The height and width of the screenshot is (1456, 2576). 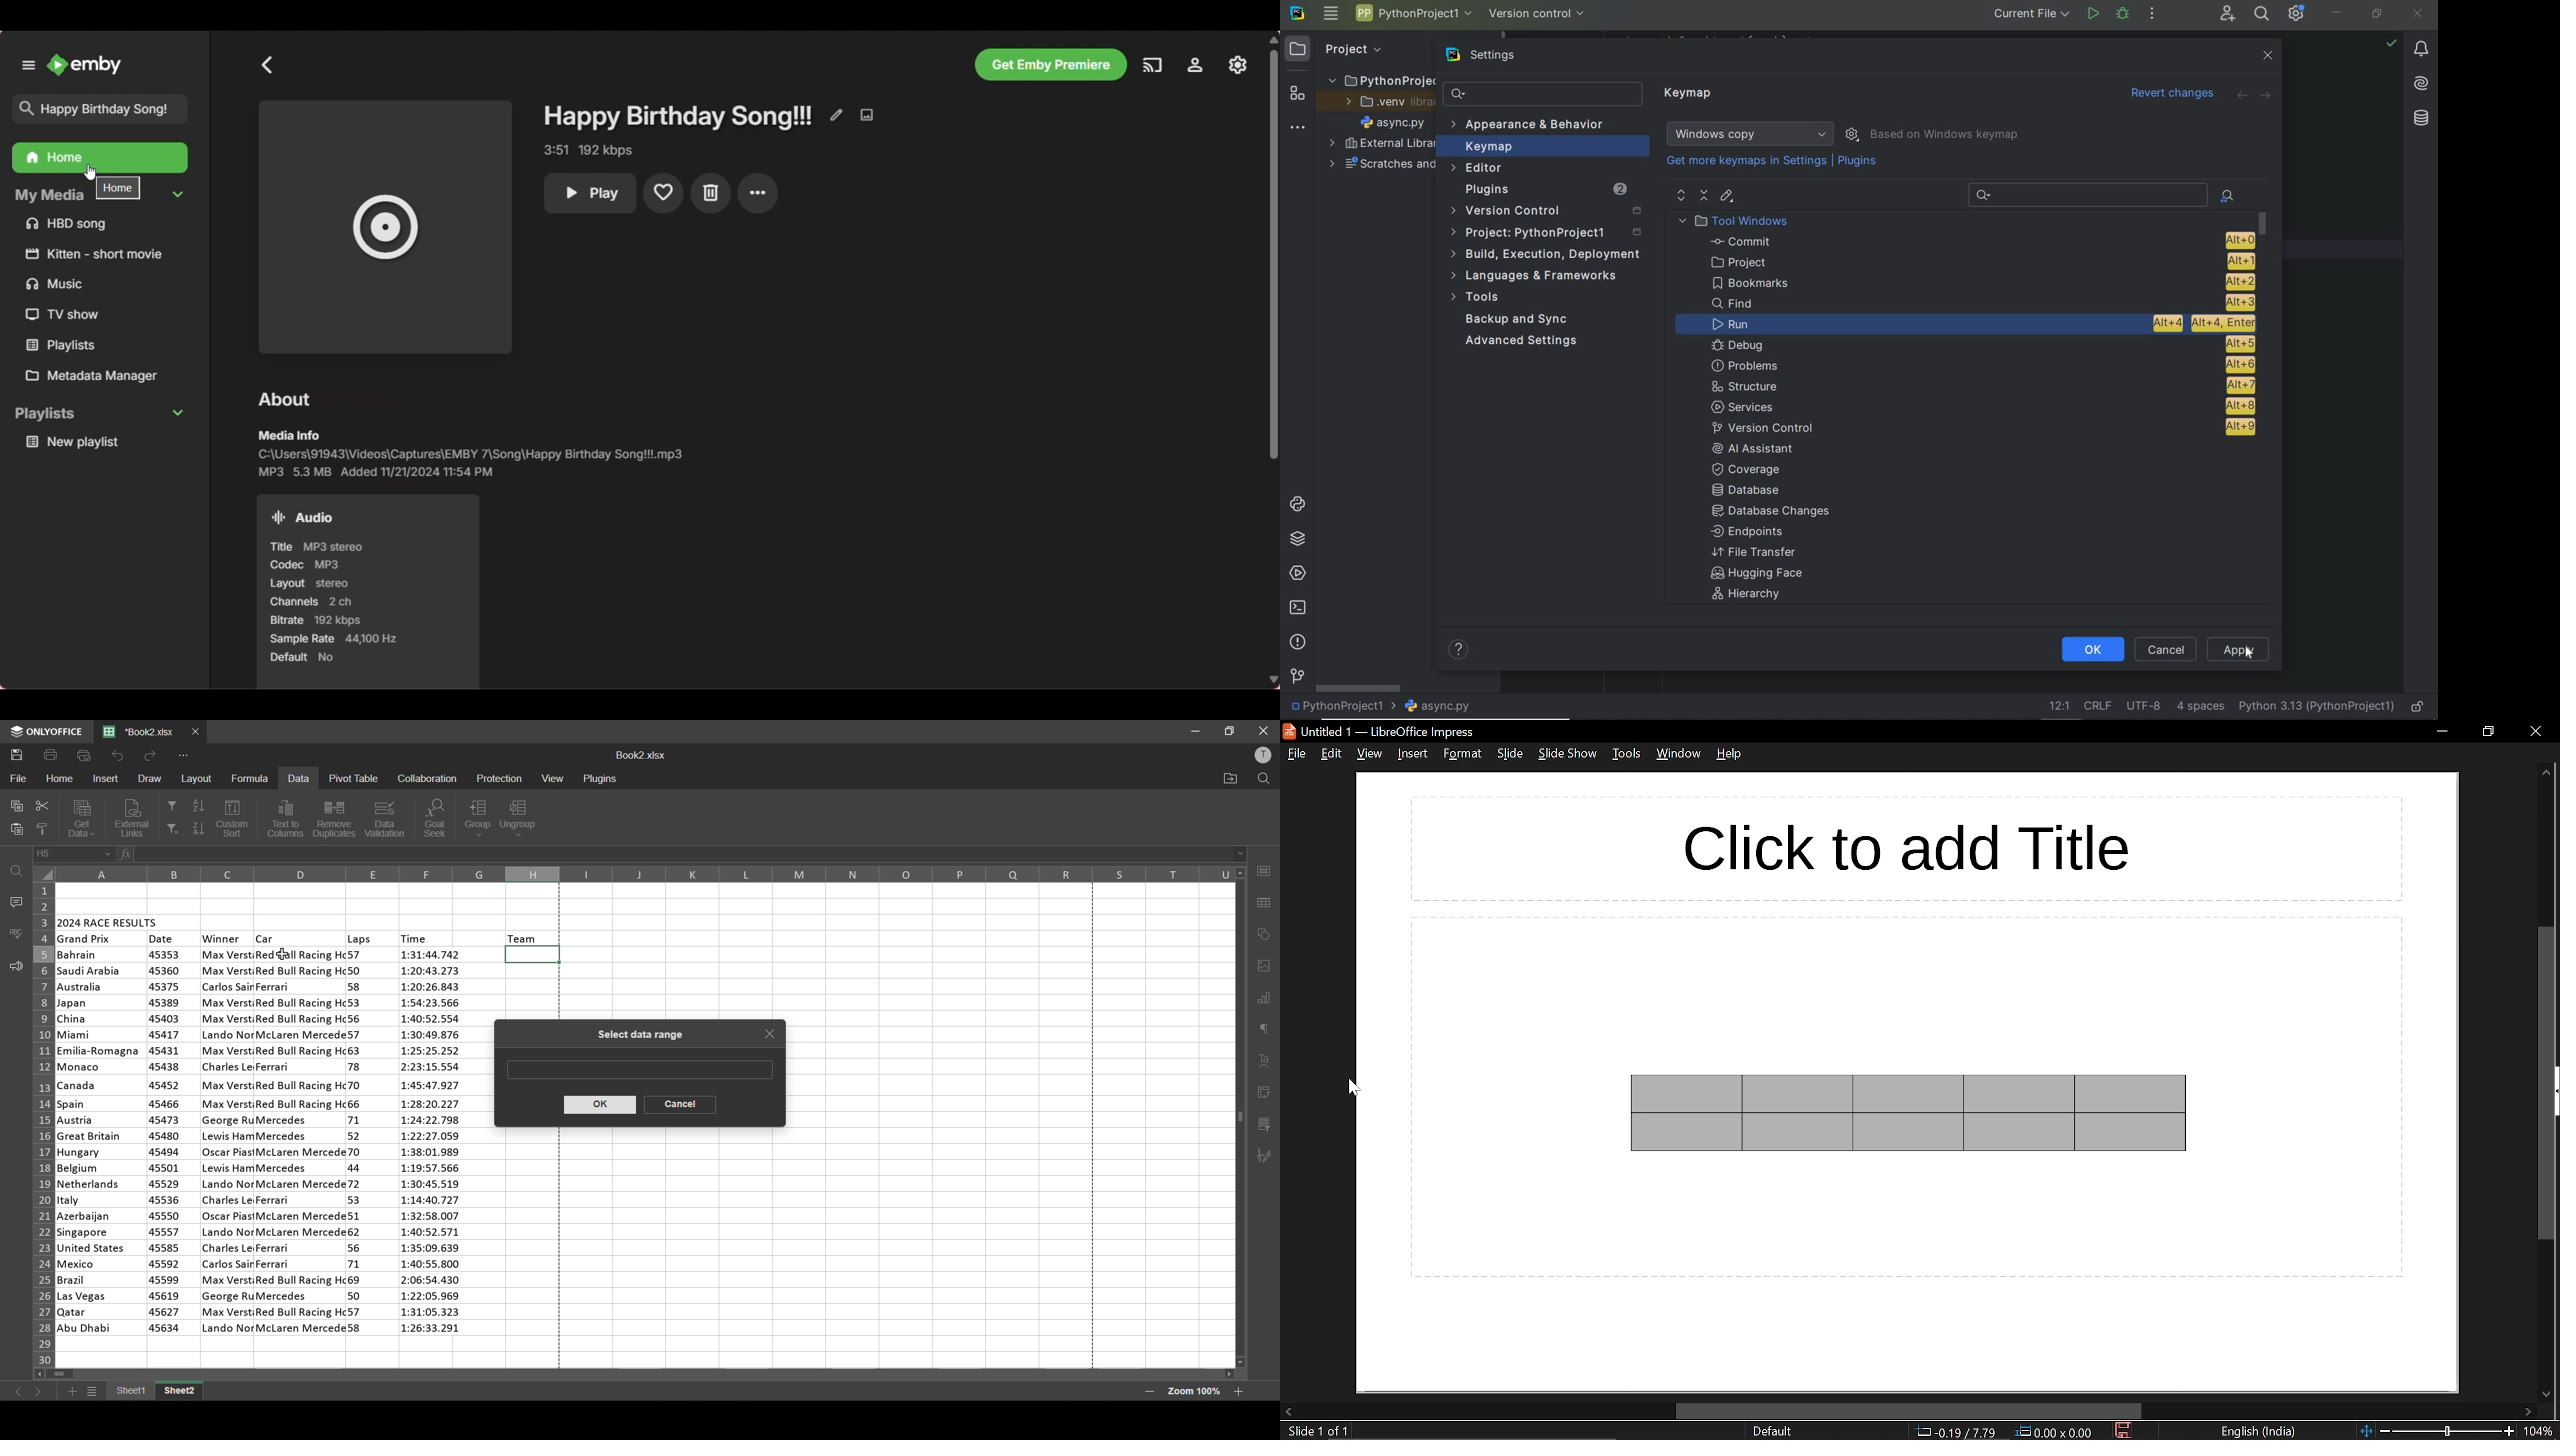 I want to click on python consoles, so click(x=1296, y=504).